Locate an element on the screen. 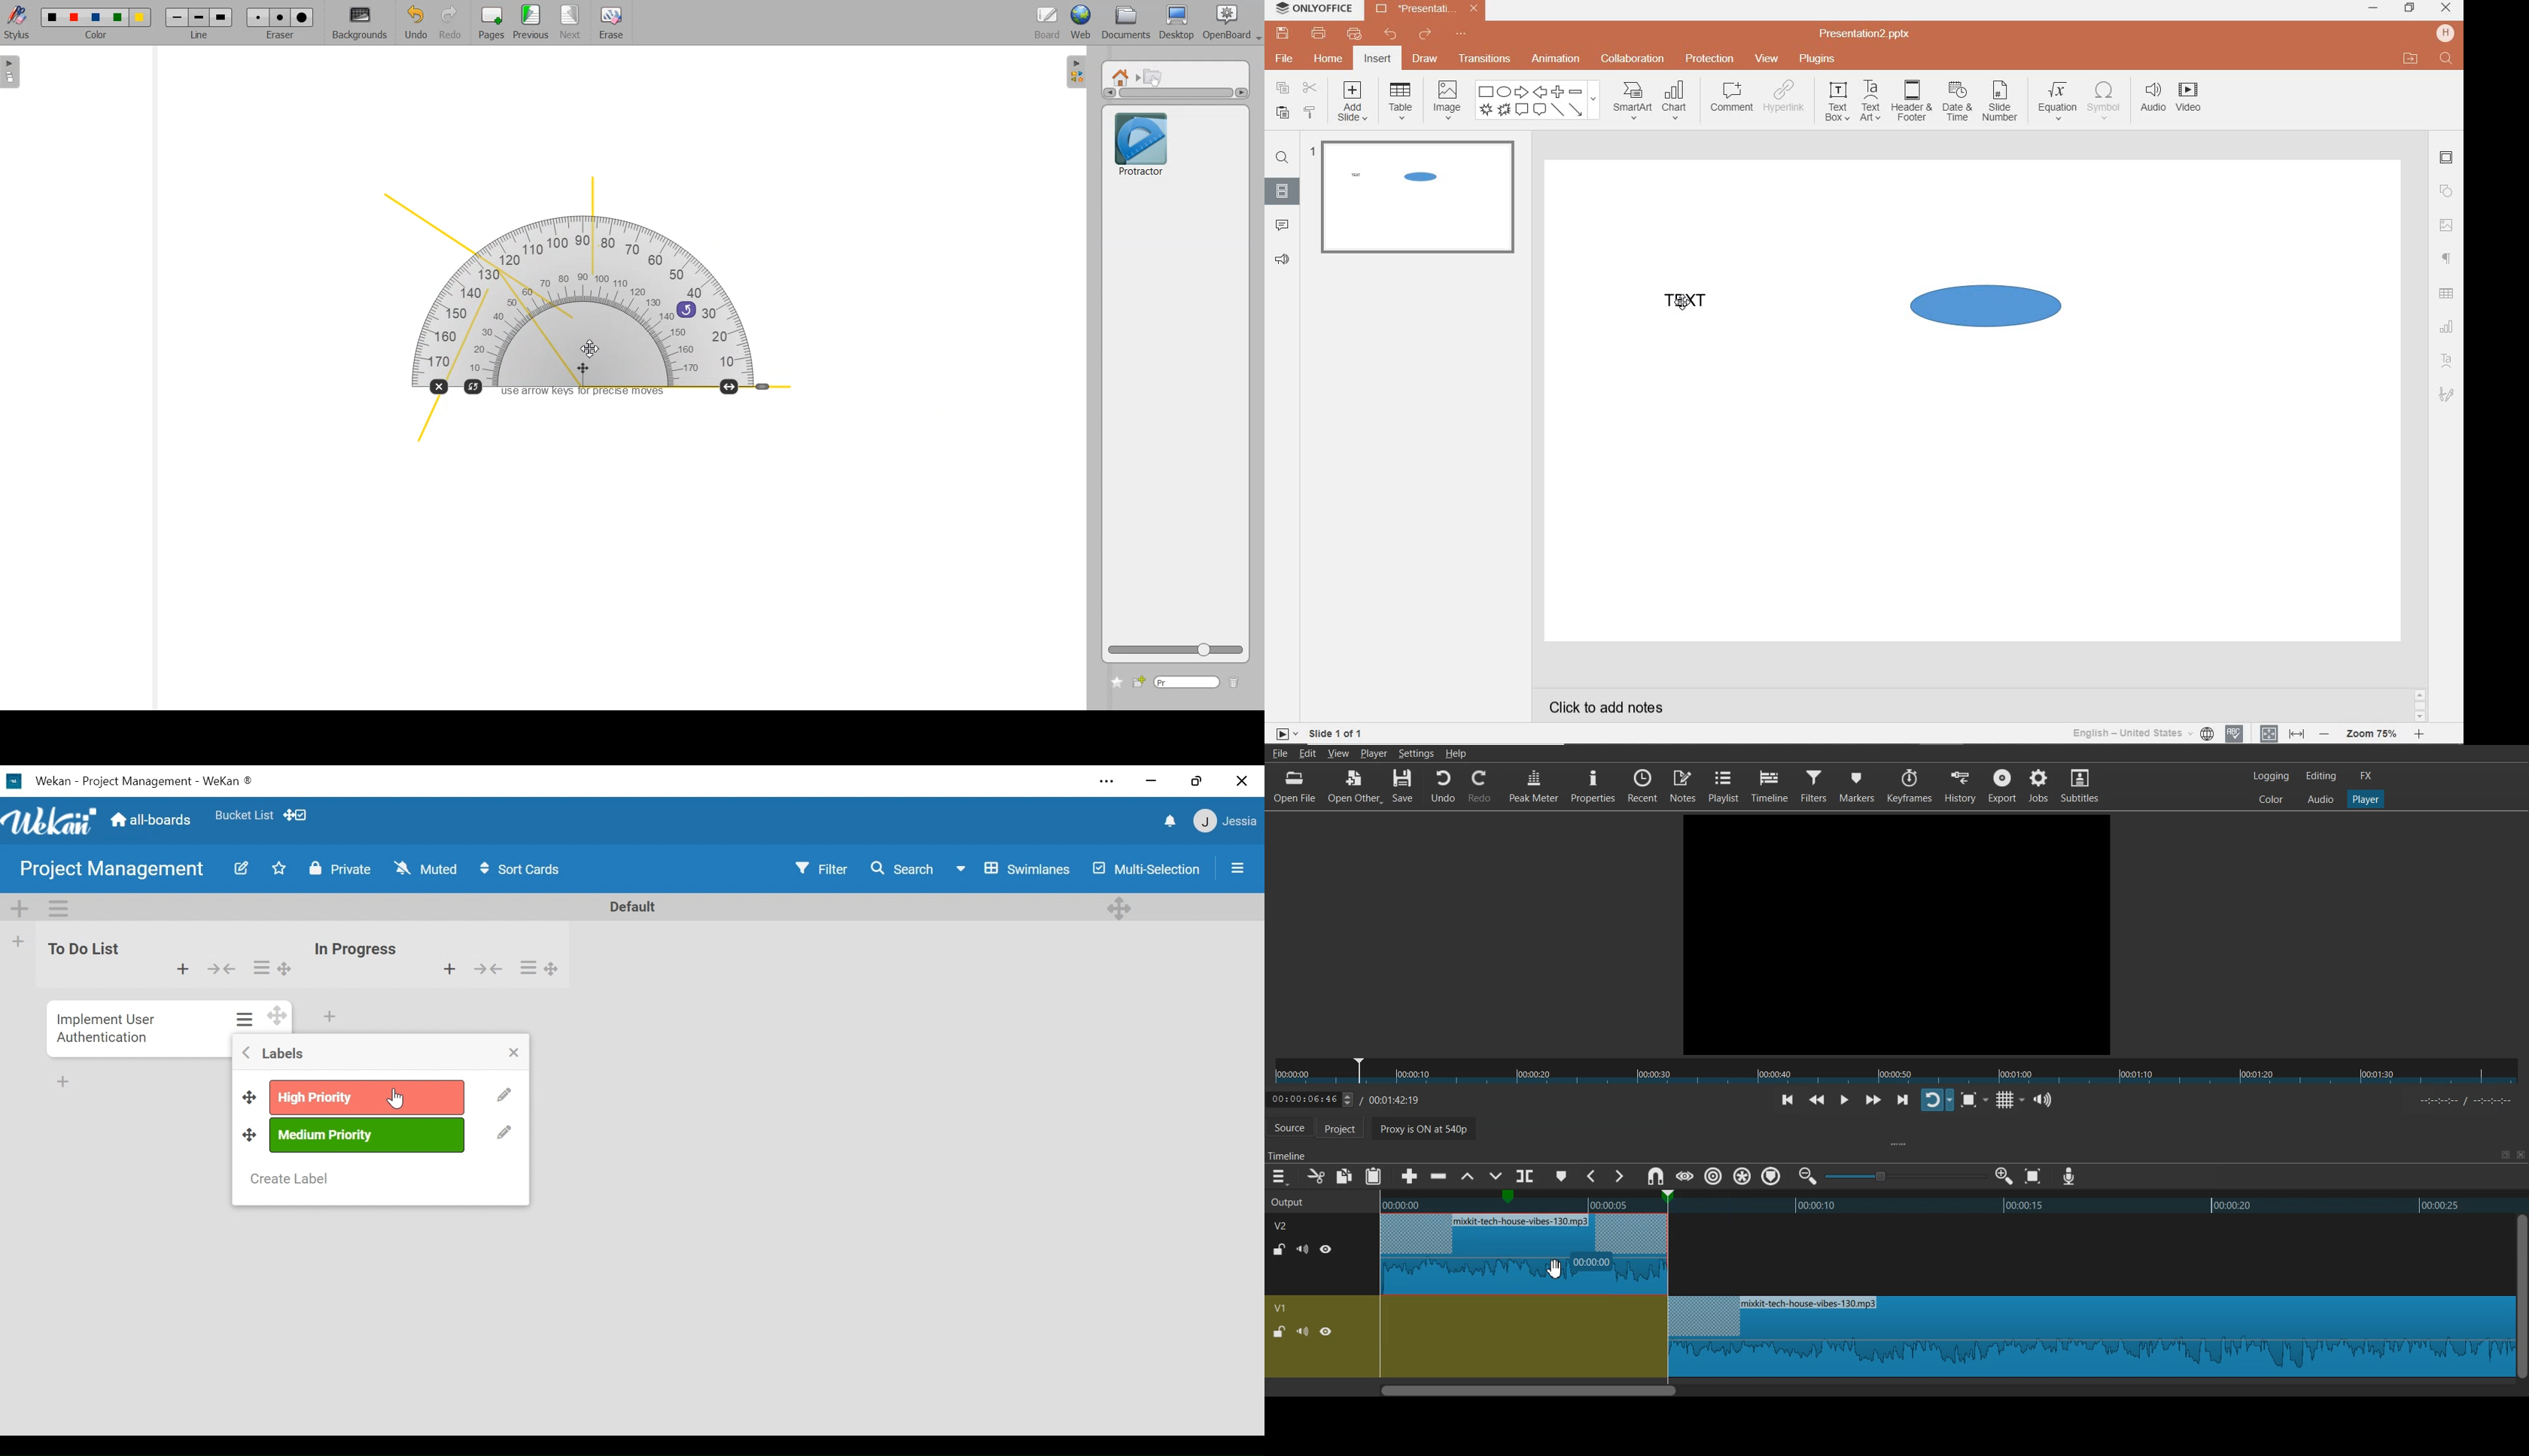  SLIDES is located at coordinates (1283, 190).